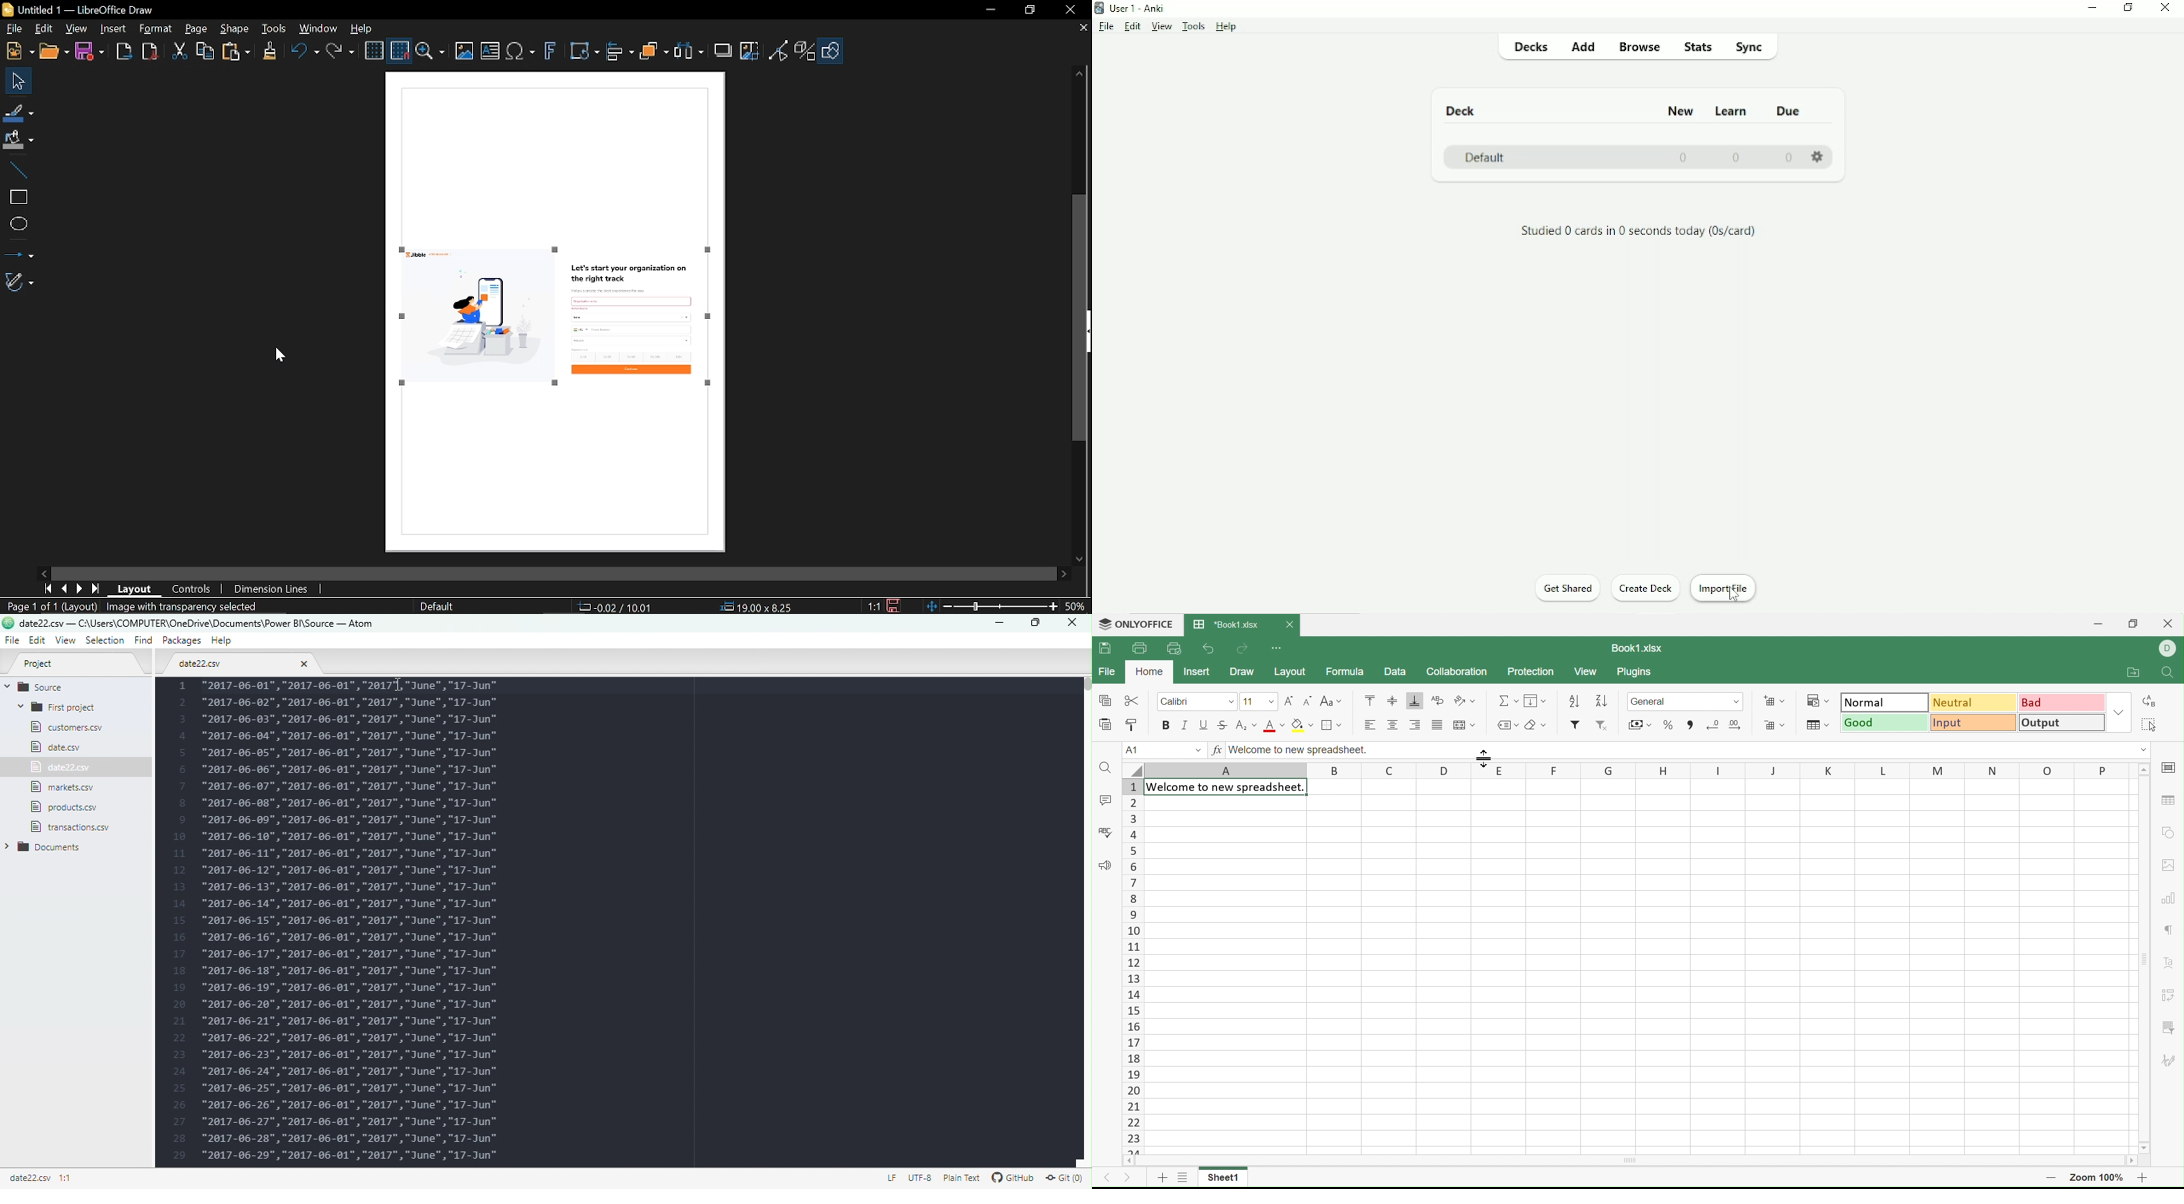  Describe the element at coordinates (1215, 750) in the screenshot. I see `fx` at that location.